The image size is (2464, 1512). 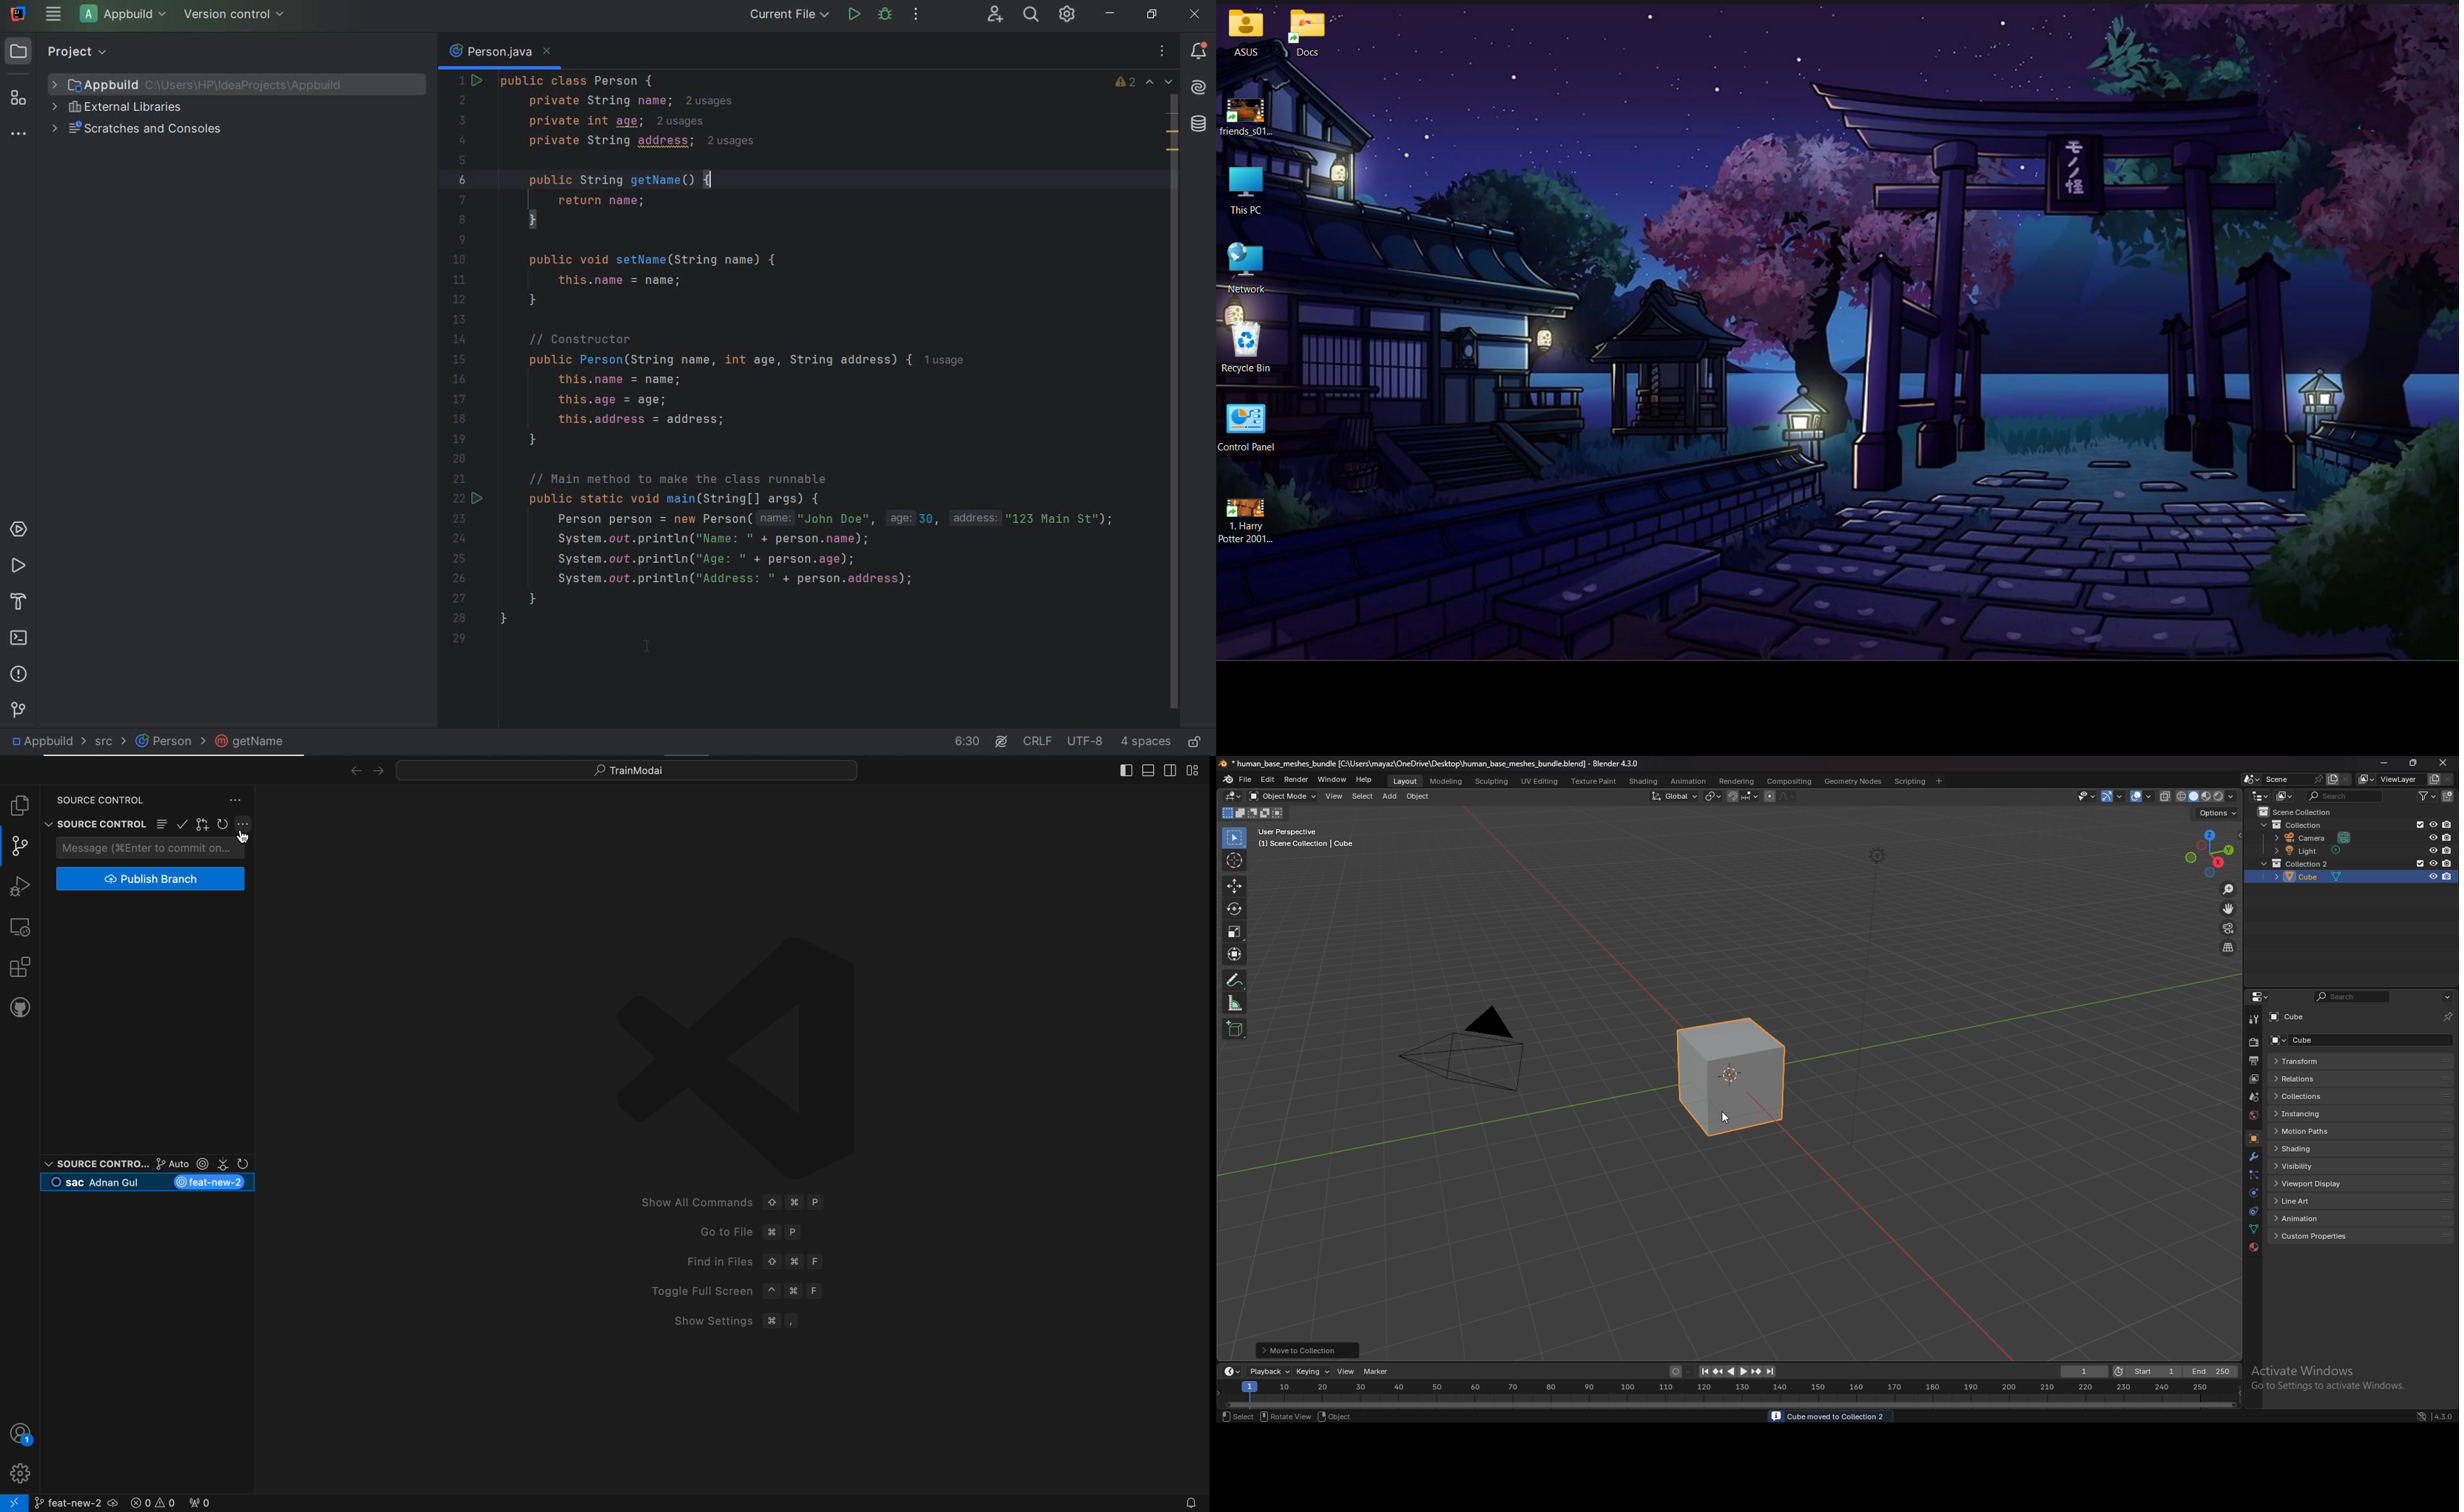 I want to click on user perspective, so click(x=1304, y=838).